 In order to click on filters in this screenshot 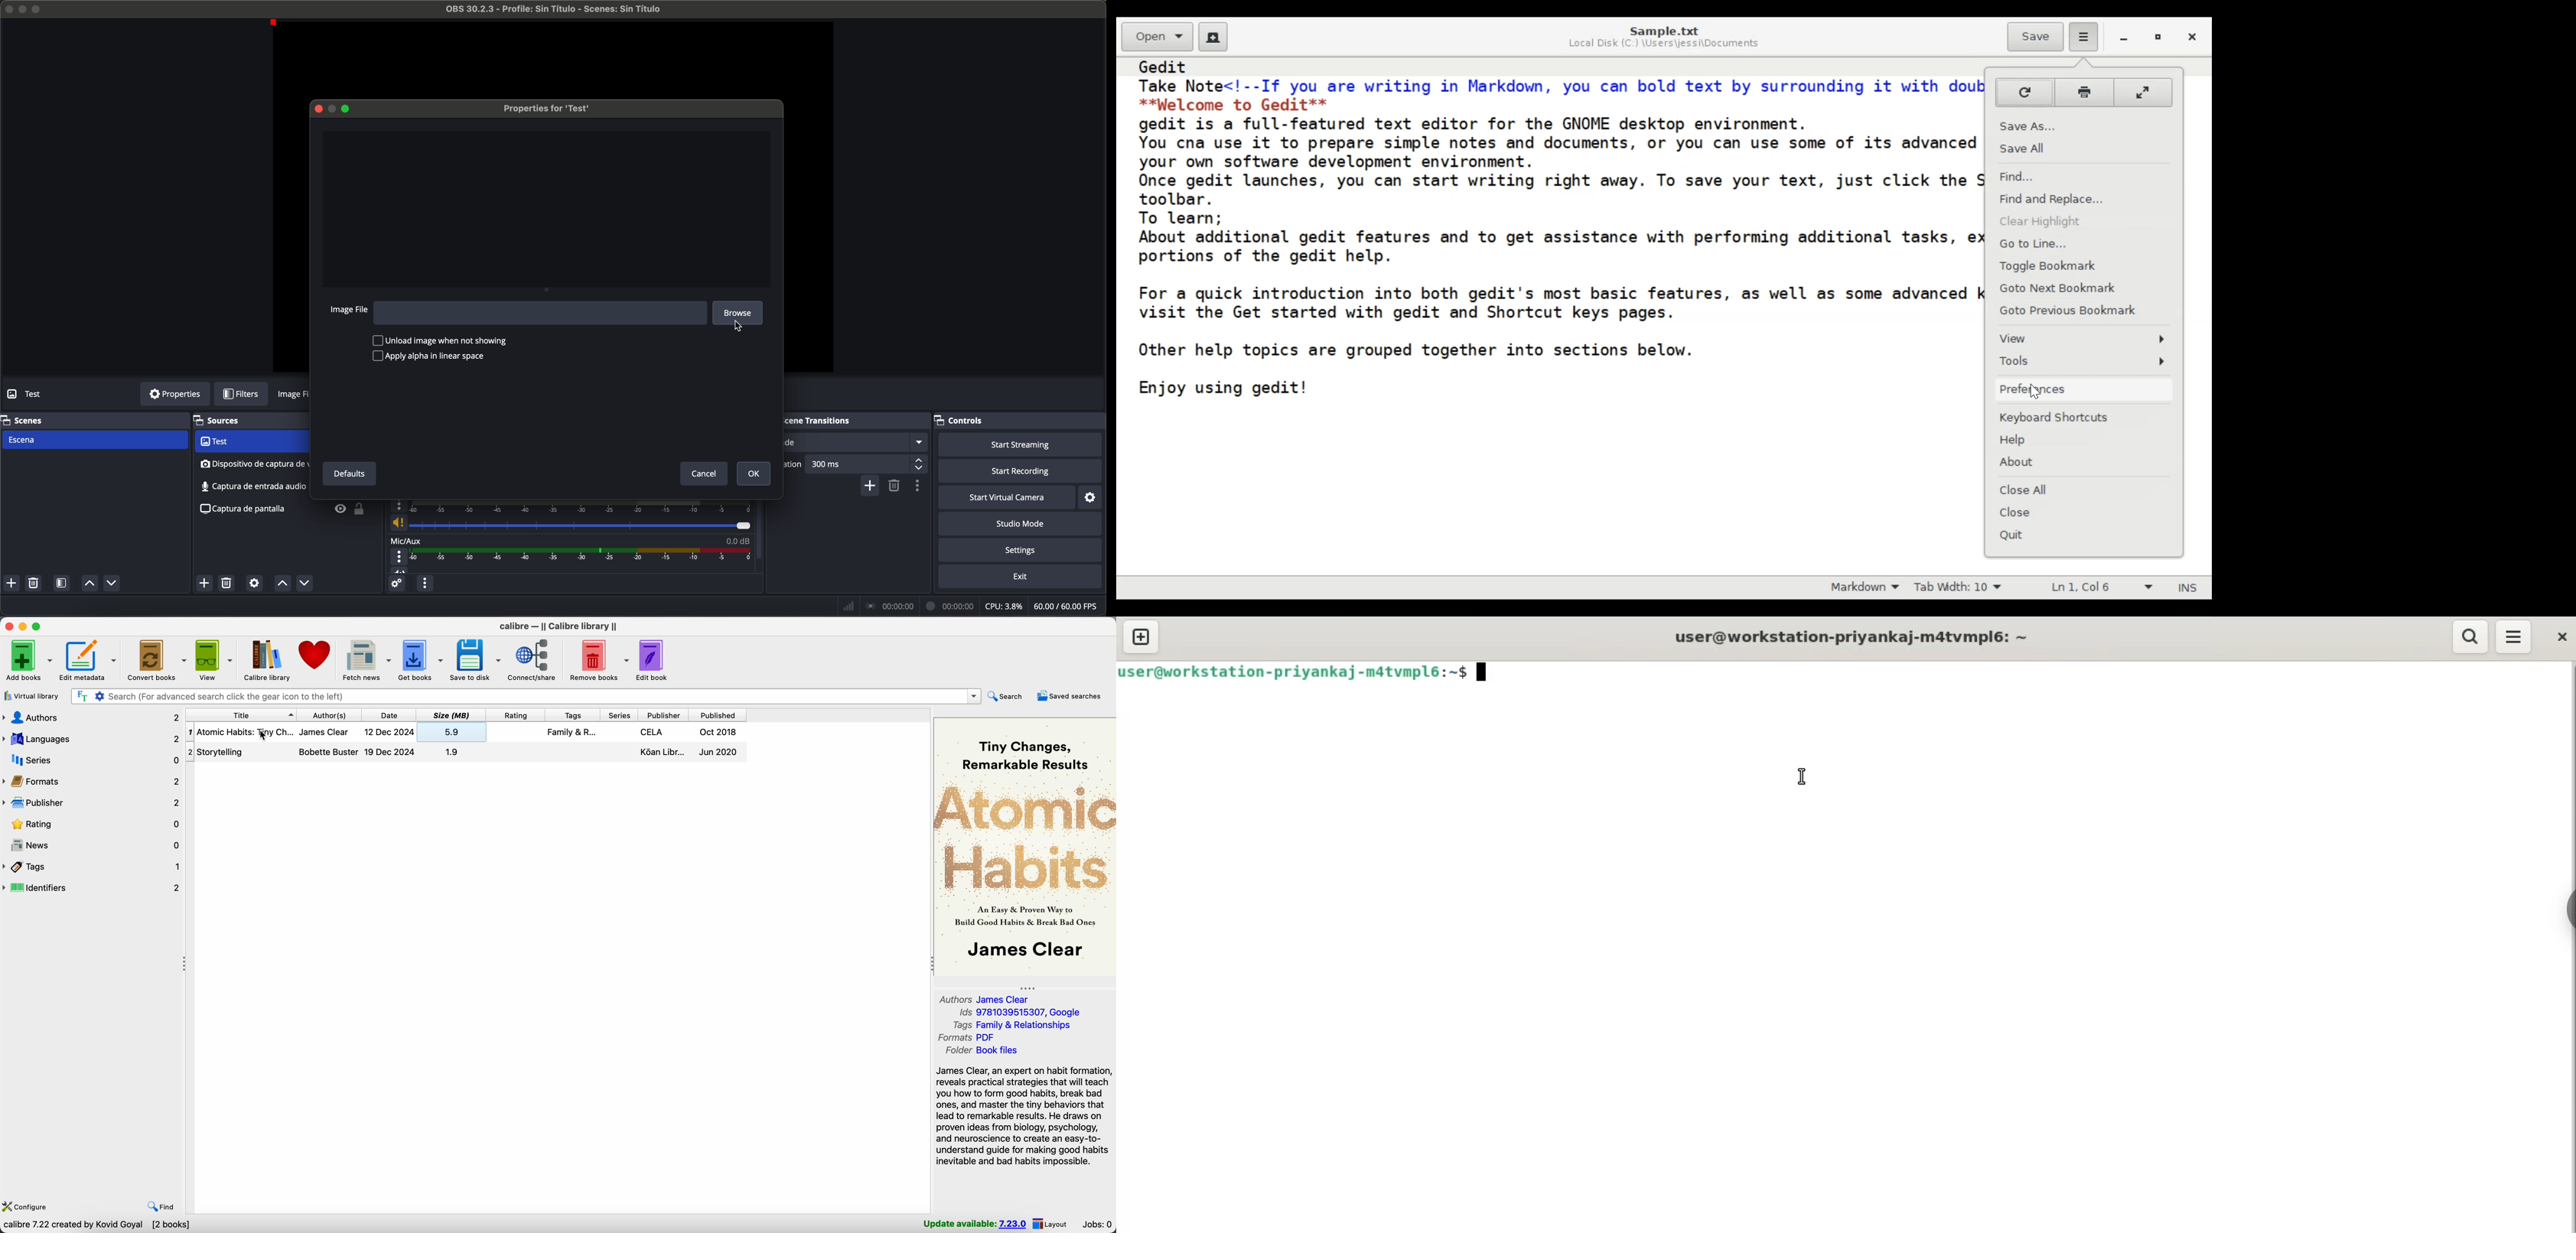, I will do `click(246, 395)`.